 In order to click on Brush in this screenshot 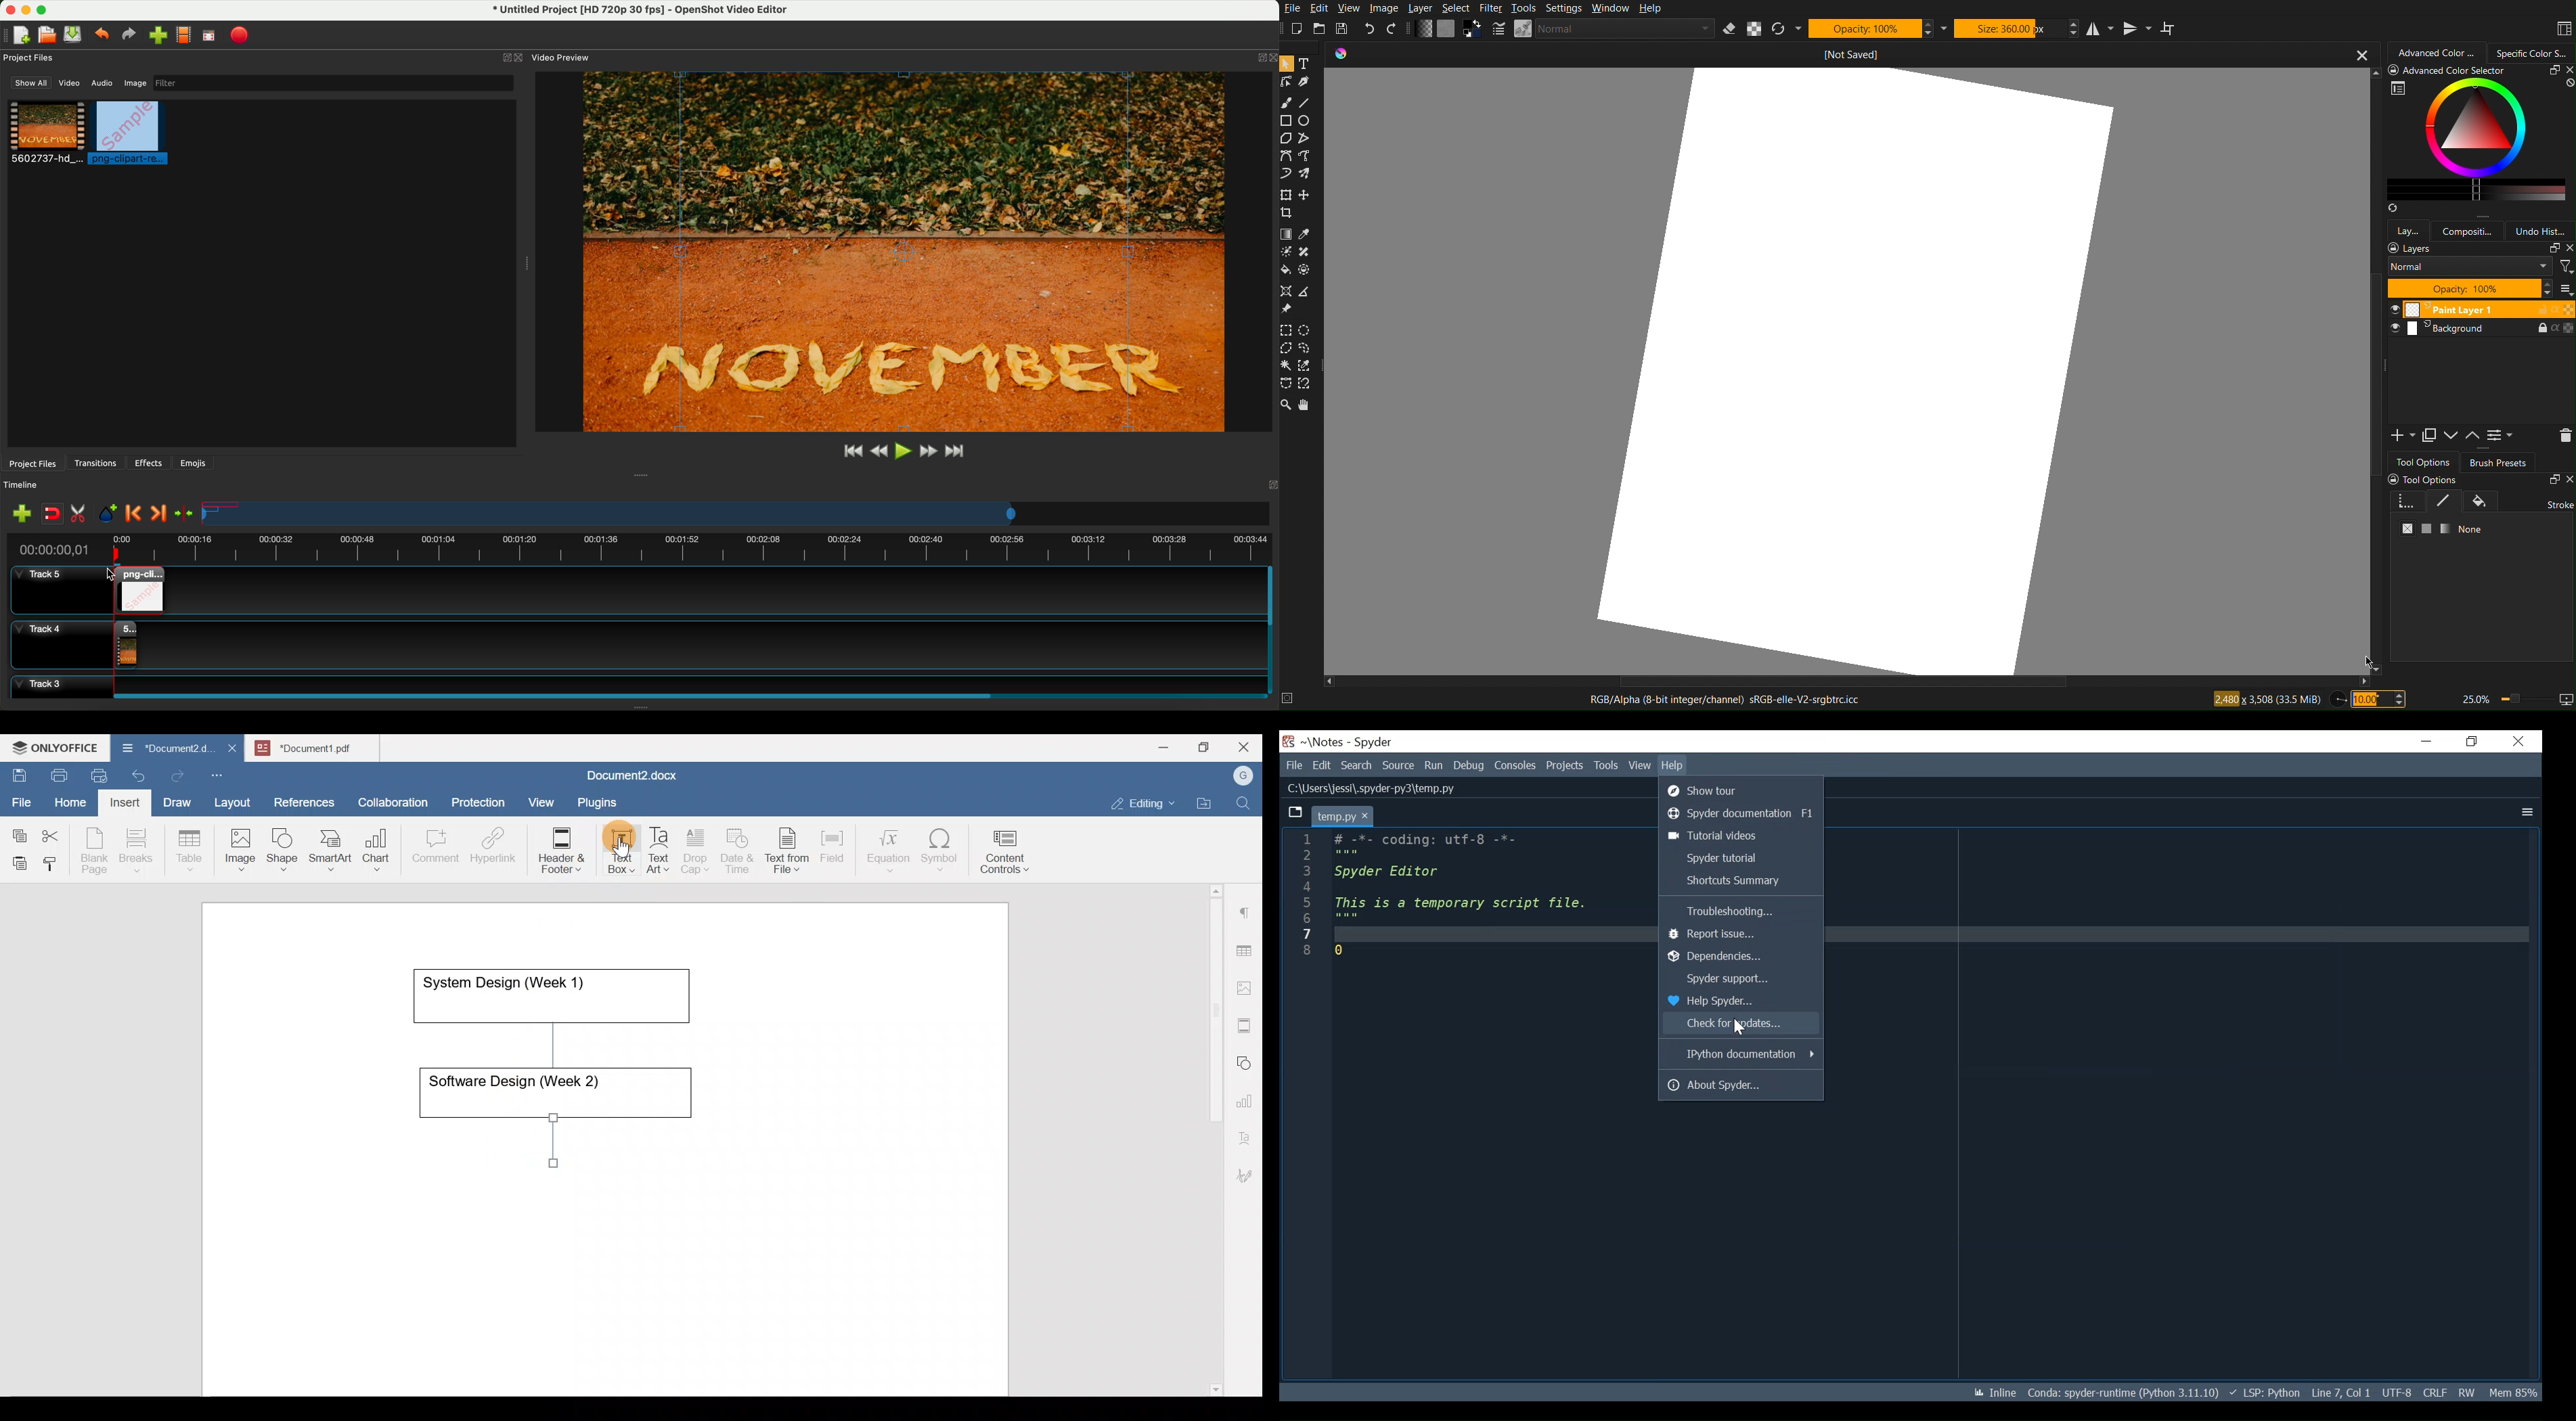, I will do `click(1287, 101)`.